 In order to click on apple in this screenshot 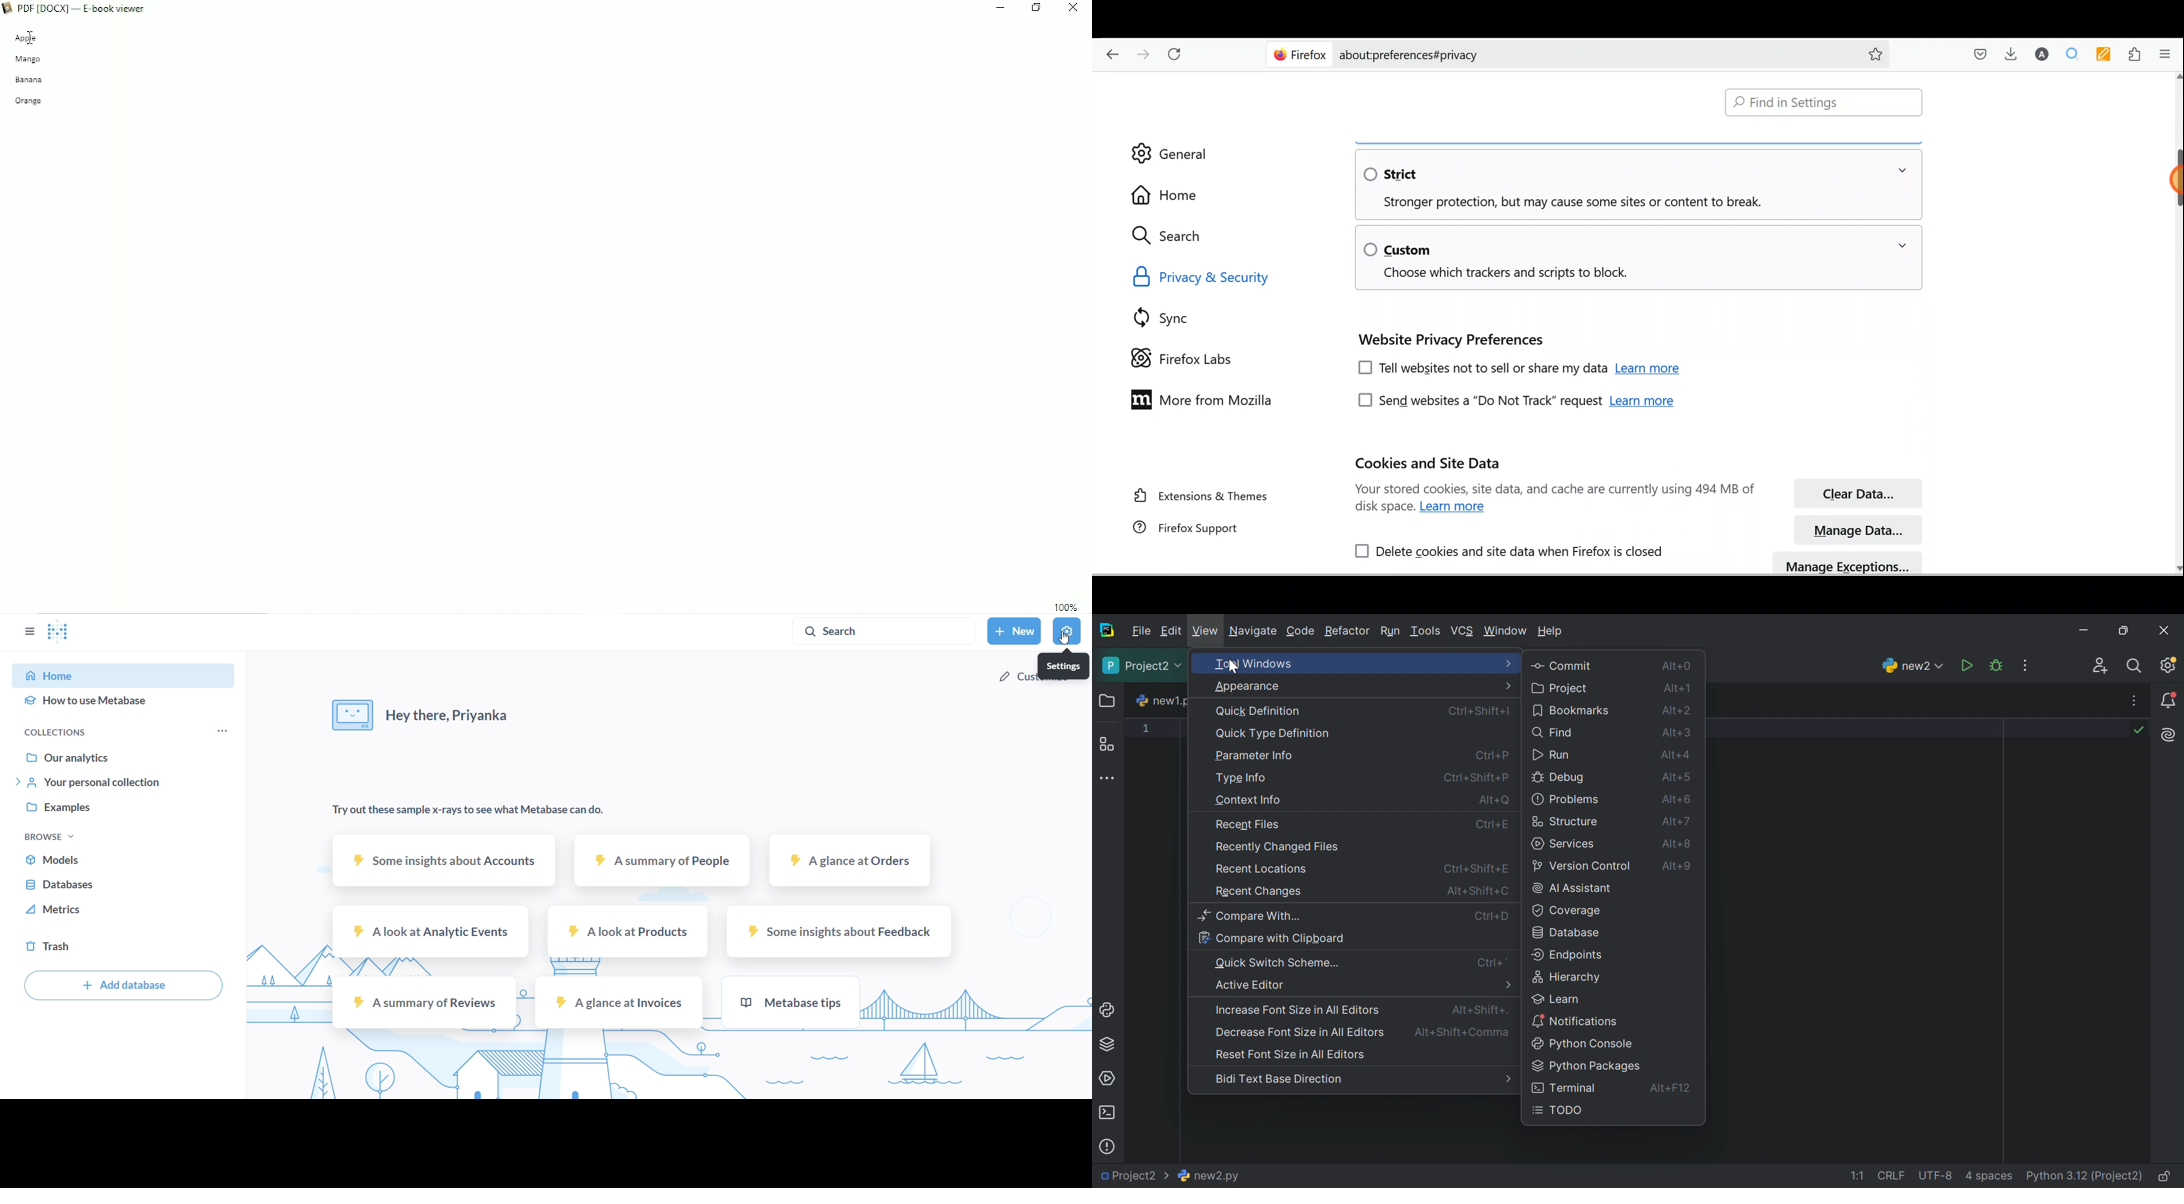, I will do `click(26, 40)`.